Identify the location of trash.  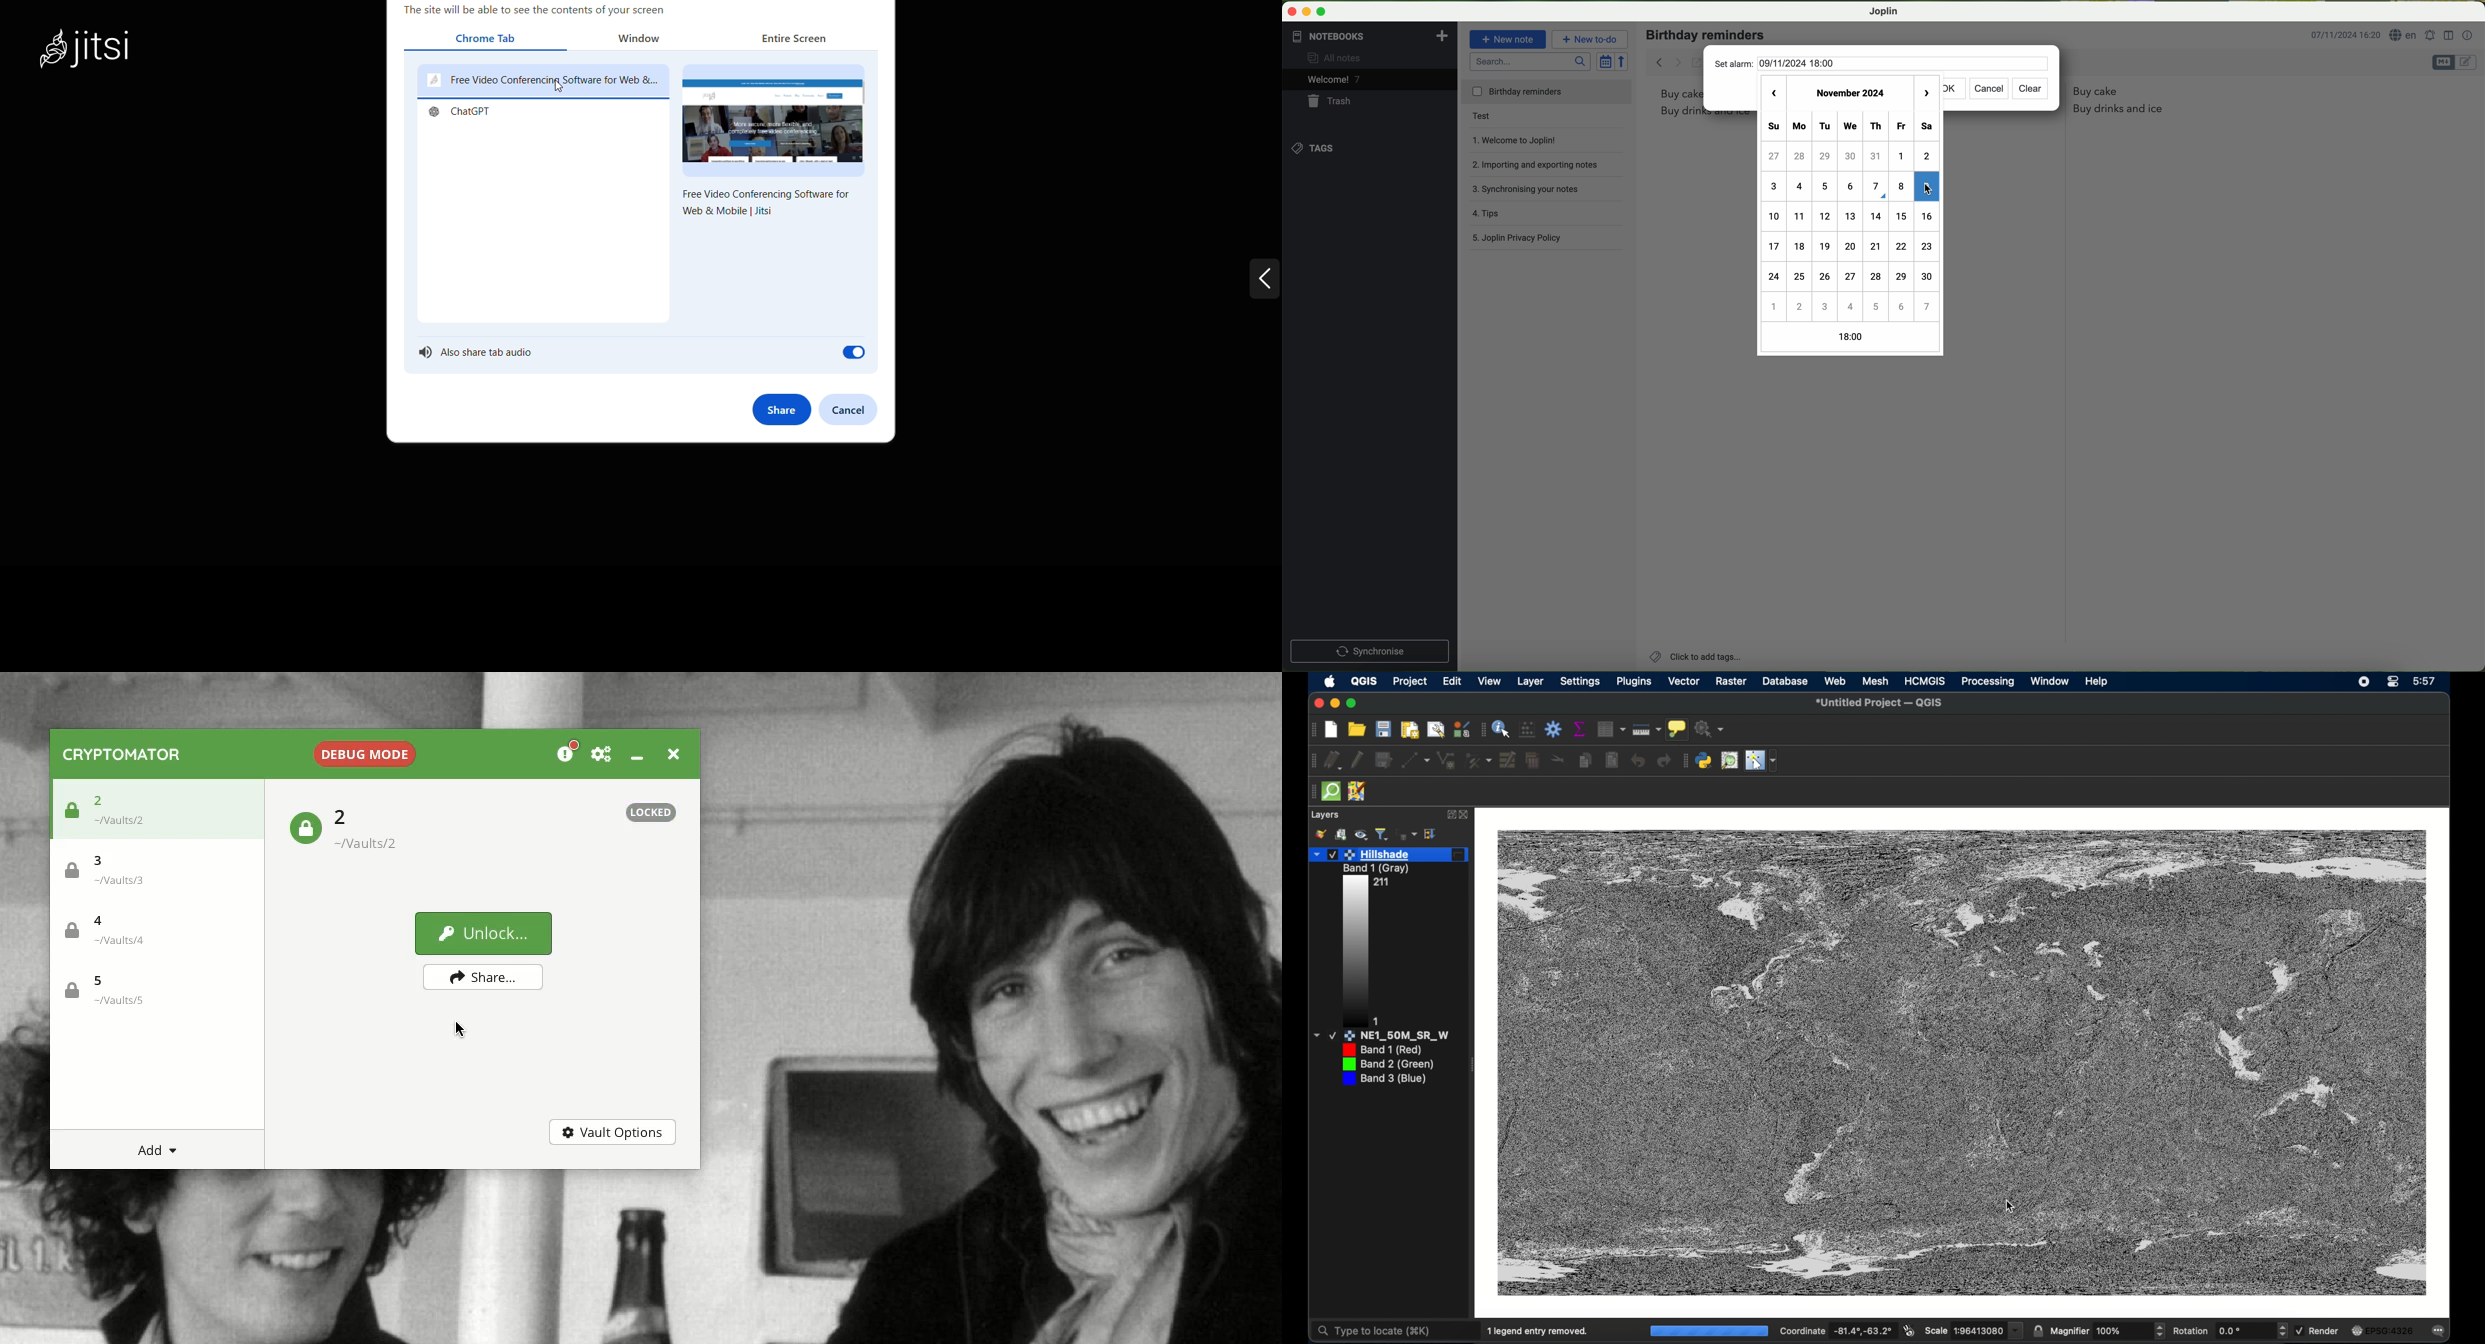
(1333, 102).